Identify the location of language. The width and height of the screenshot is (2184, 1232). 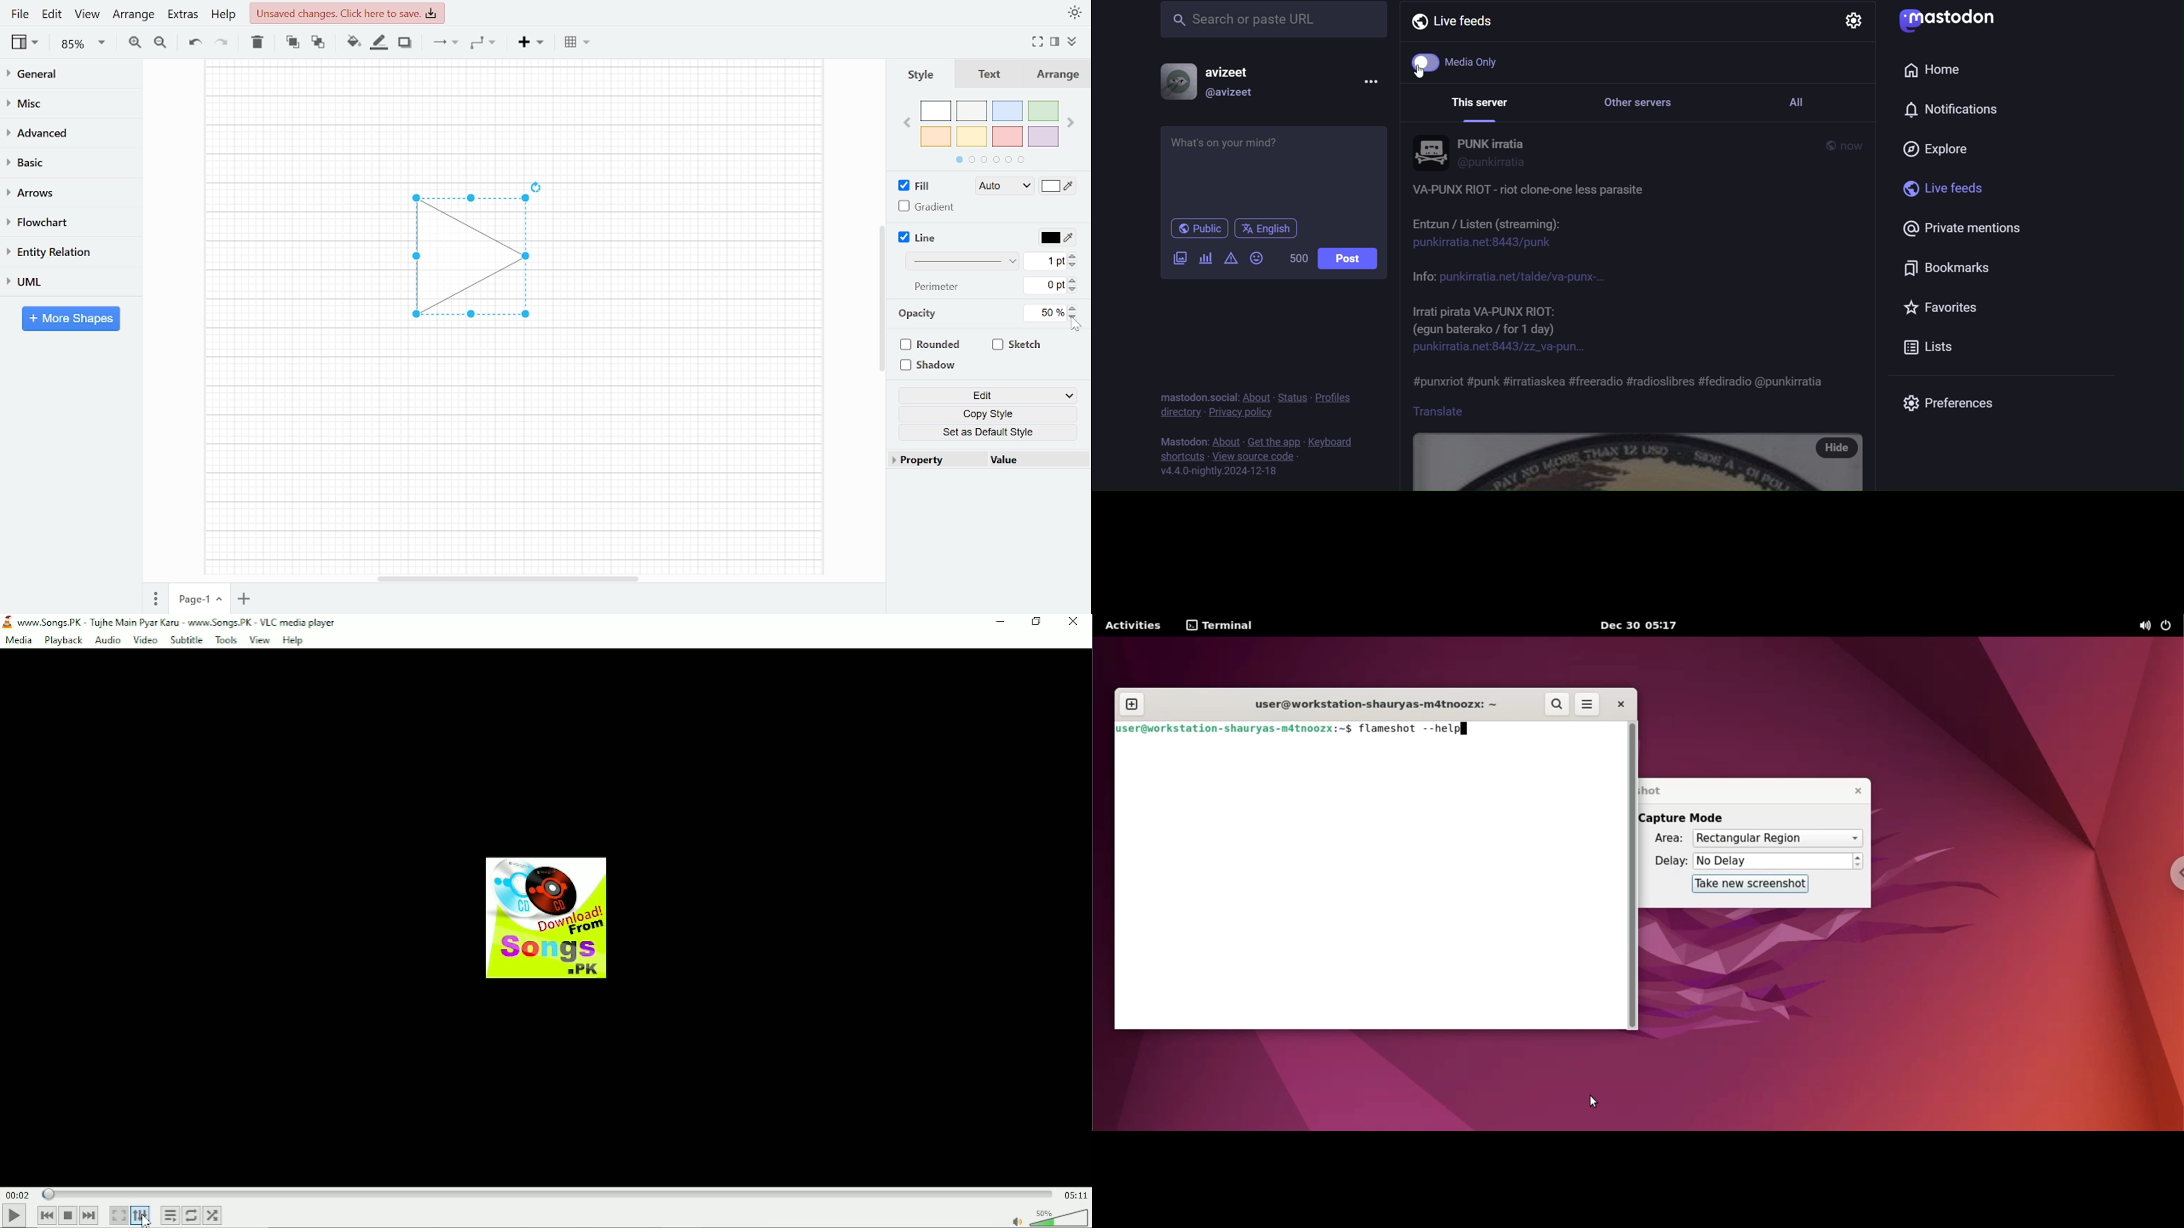
(1267, 230).